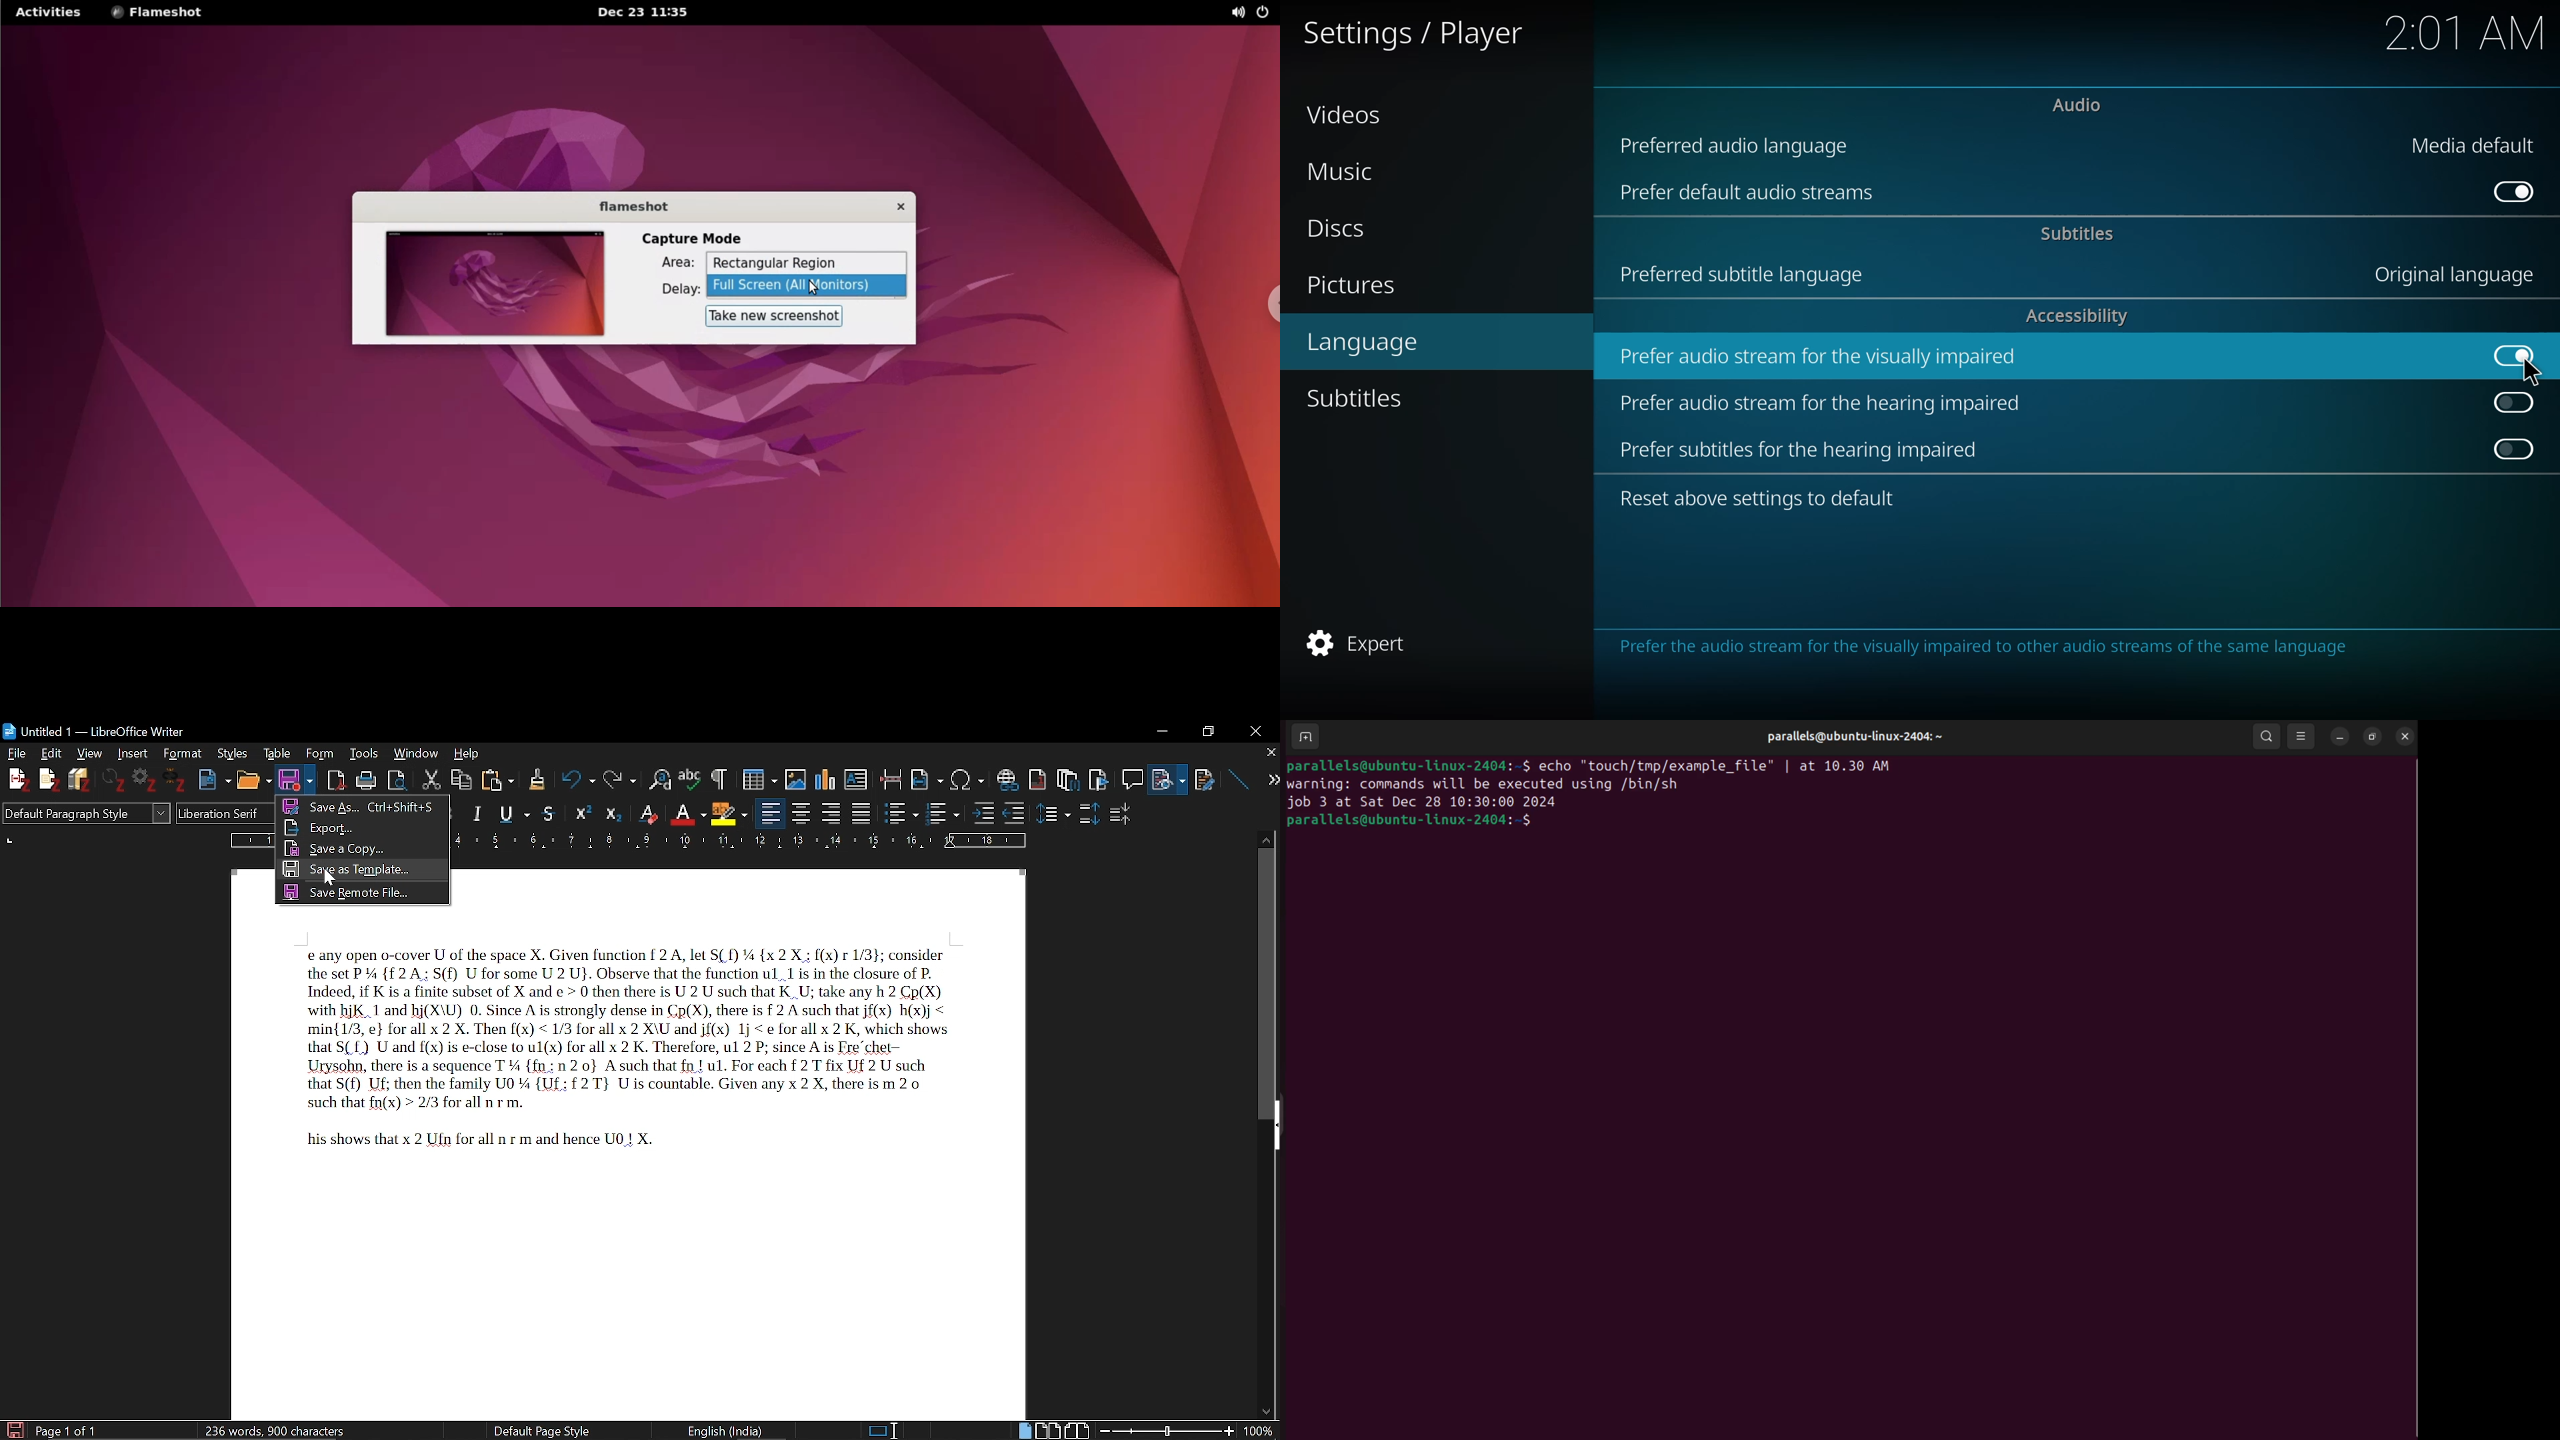 The image size is (2576, 1456). Describe the element at coordinates (2509, 449) in the screenshot. I see `click to enable` at that location.